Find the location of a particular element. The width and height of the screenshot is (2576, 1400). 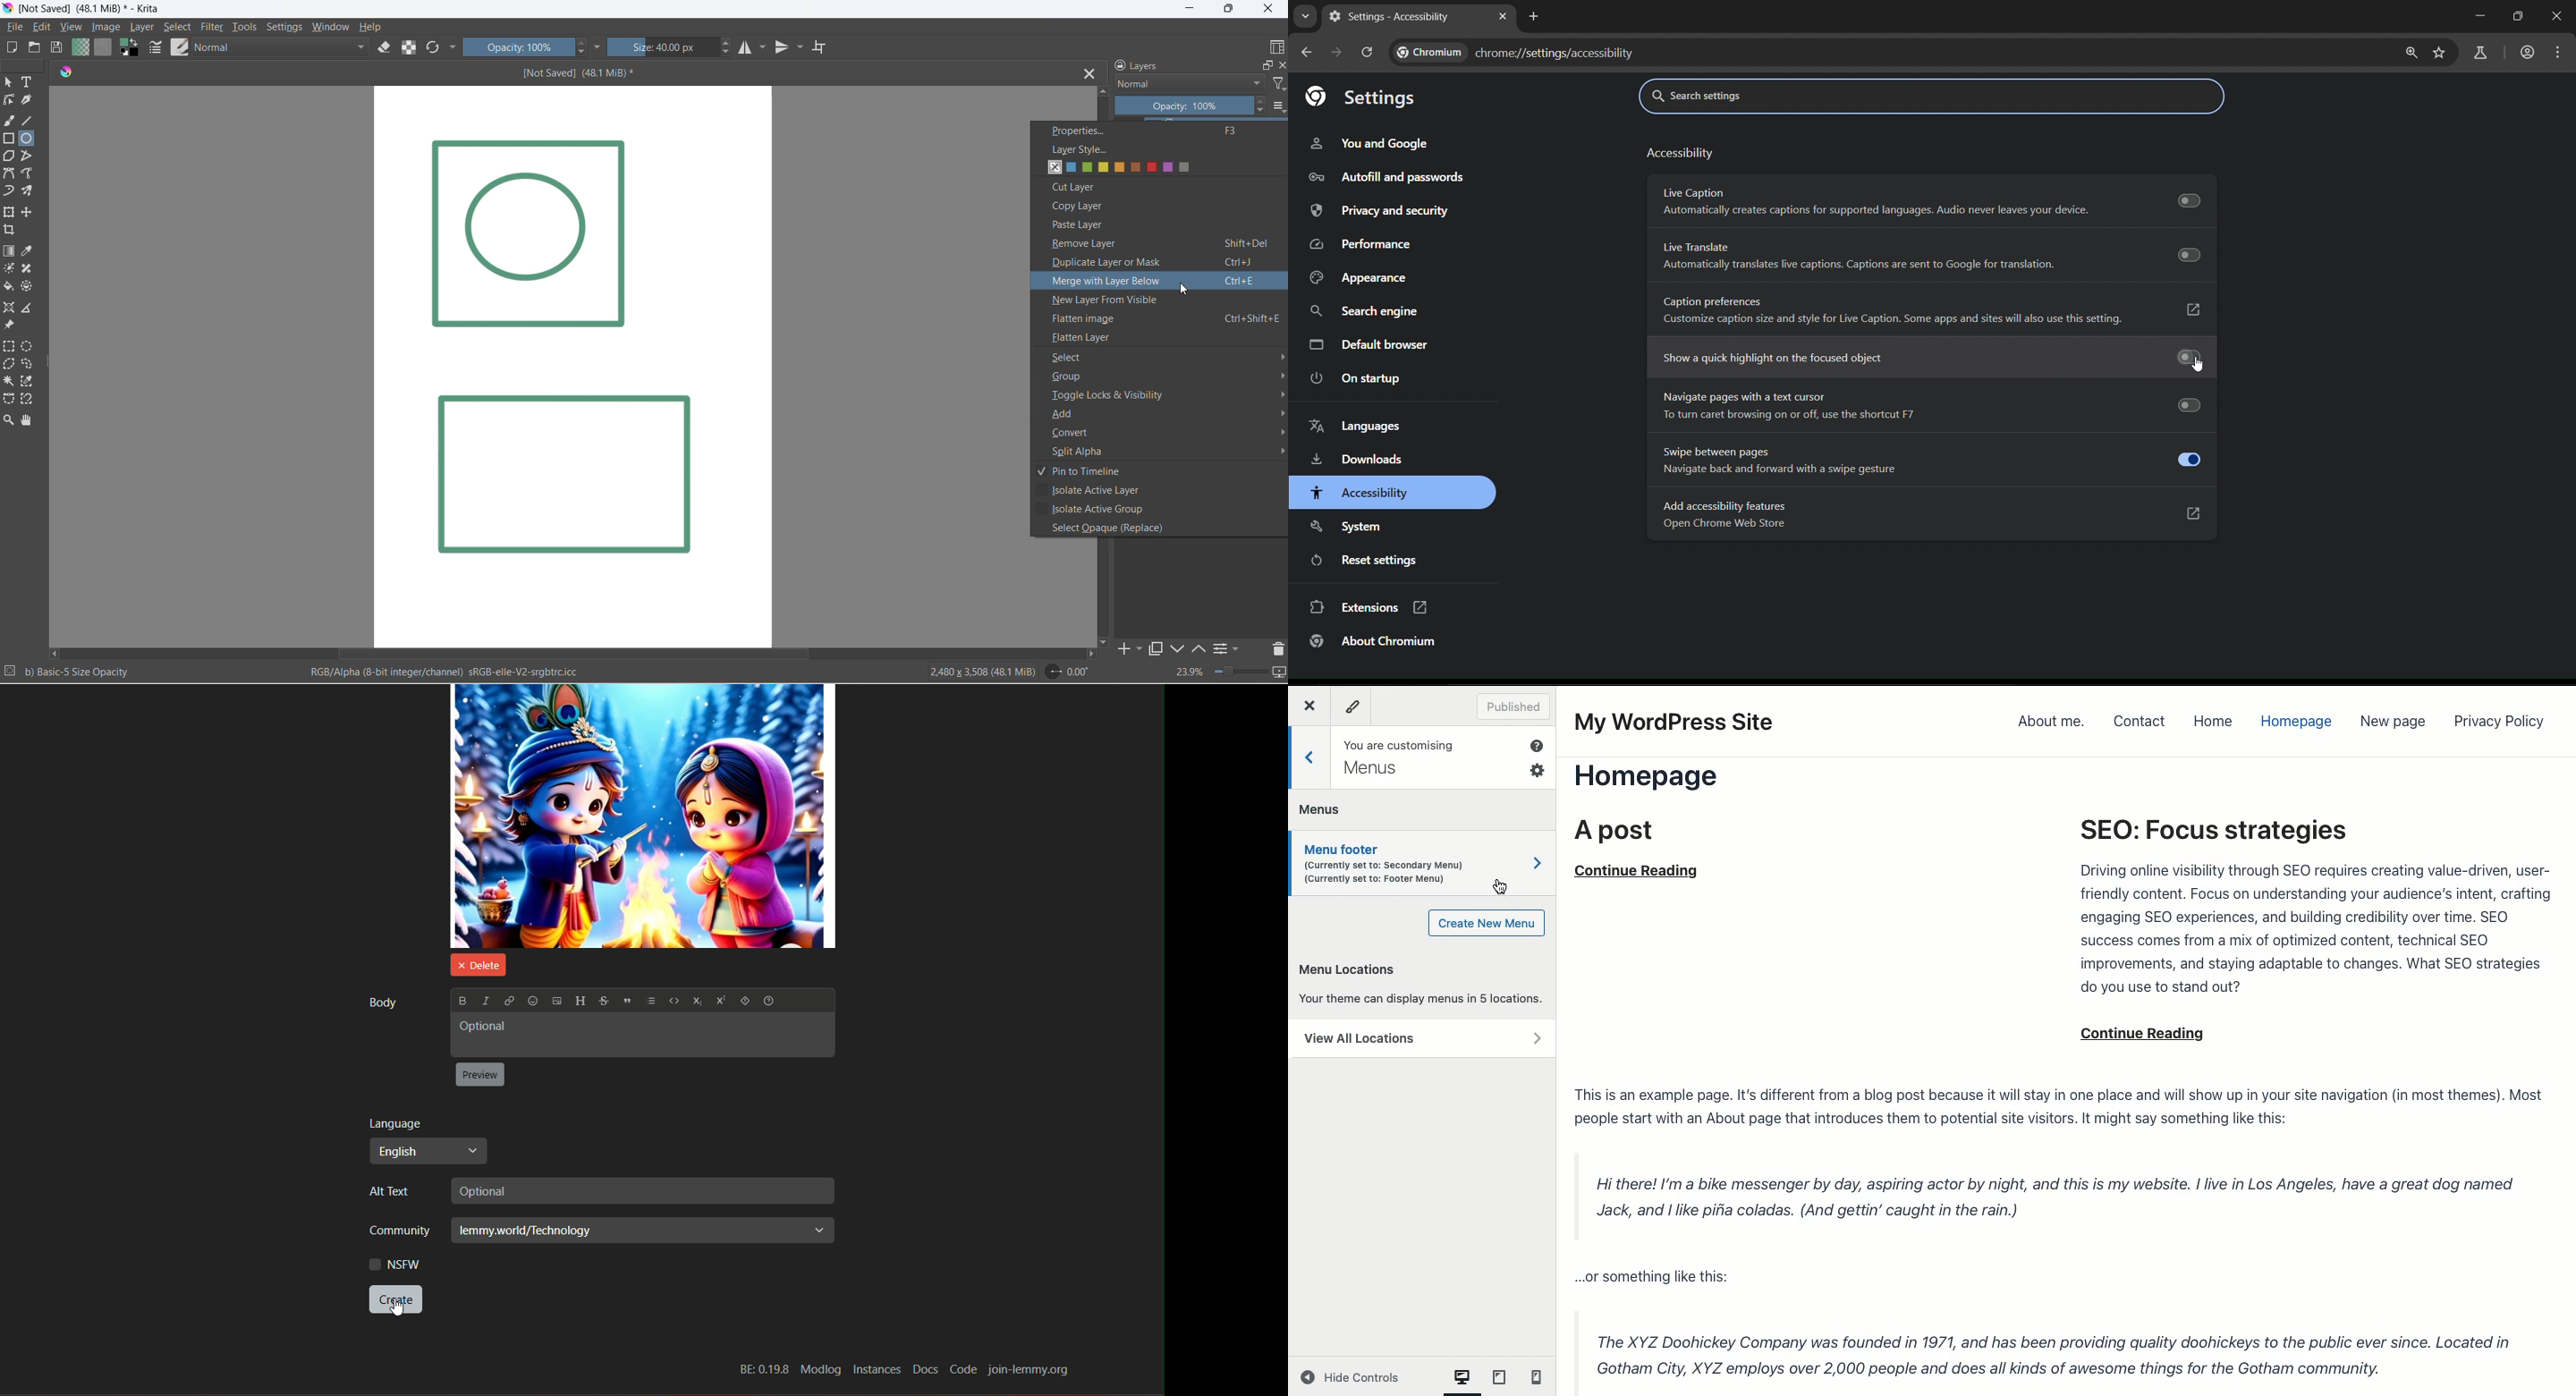

Home page is located at coordinates (1664, 805).